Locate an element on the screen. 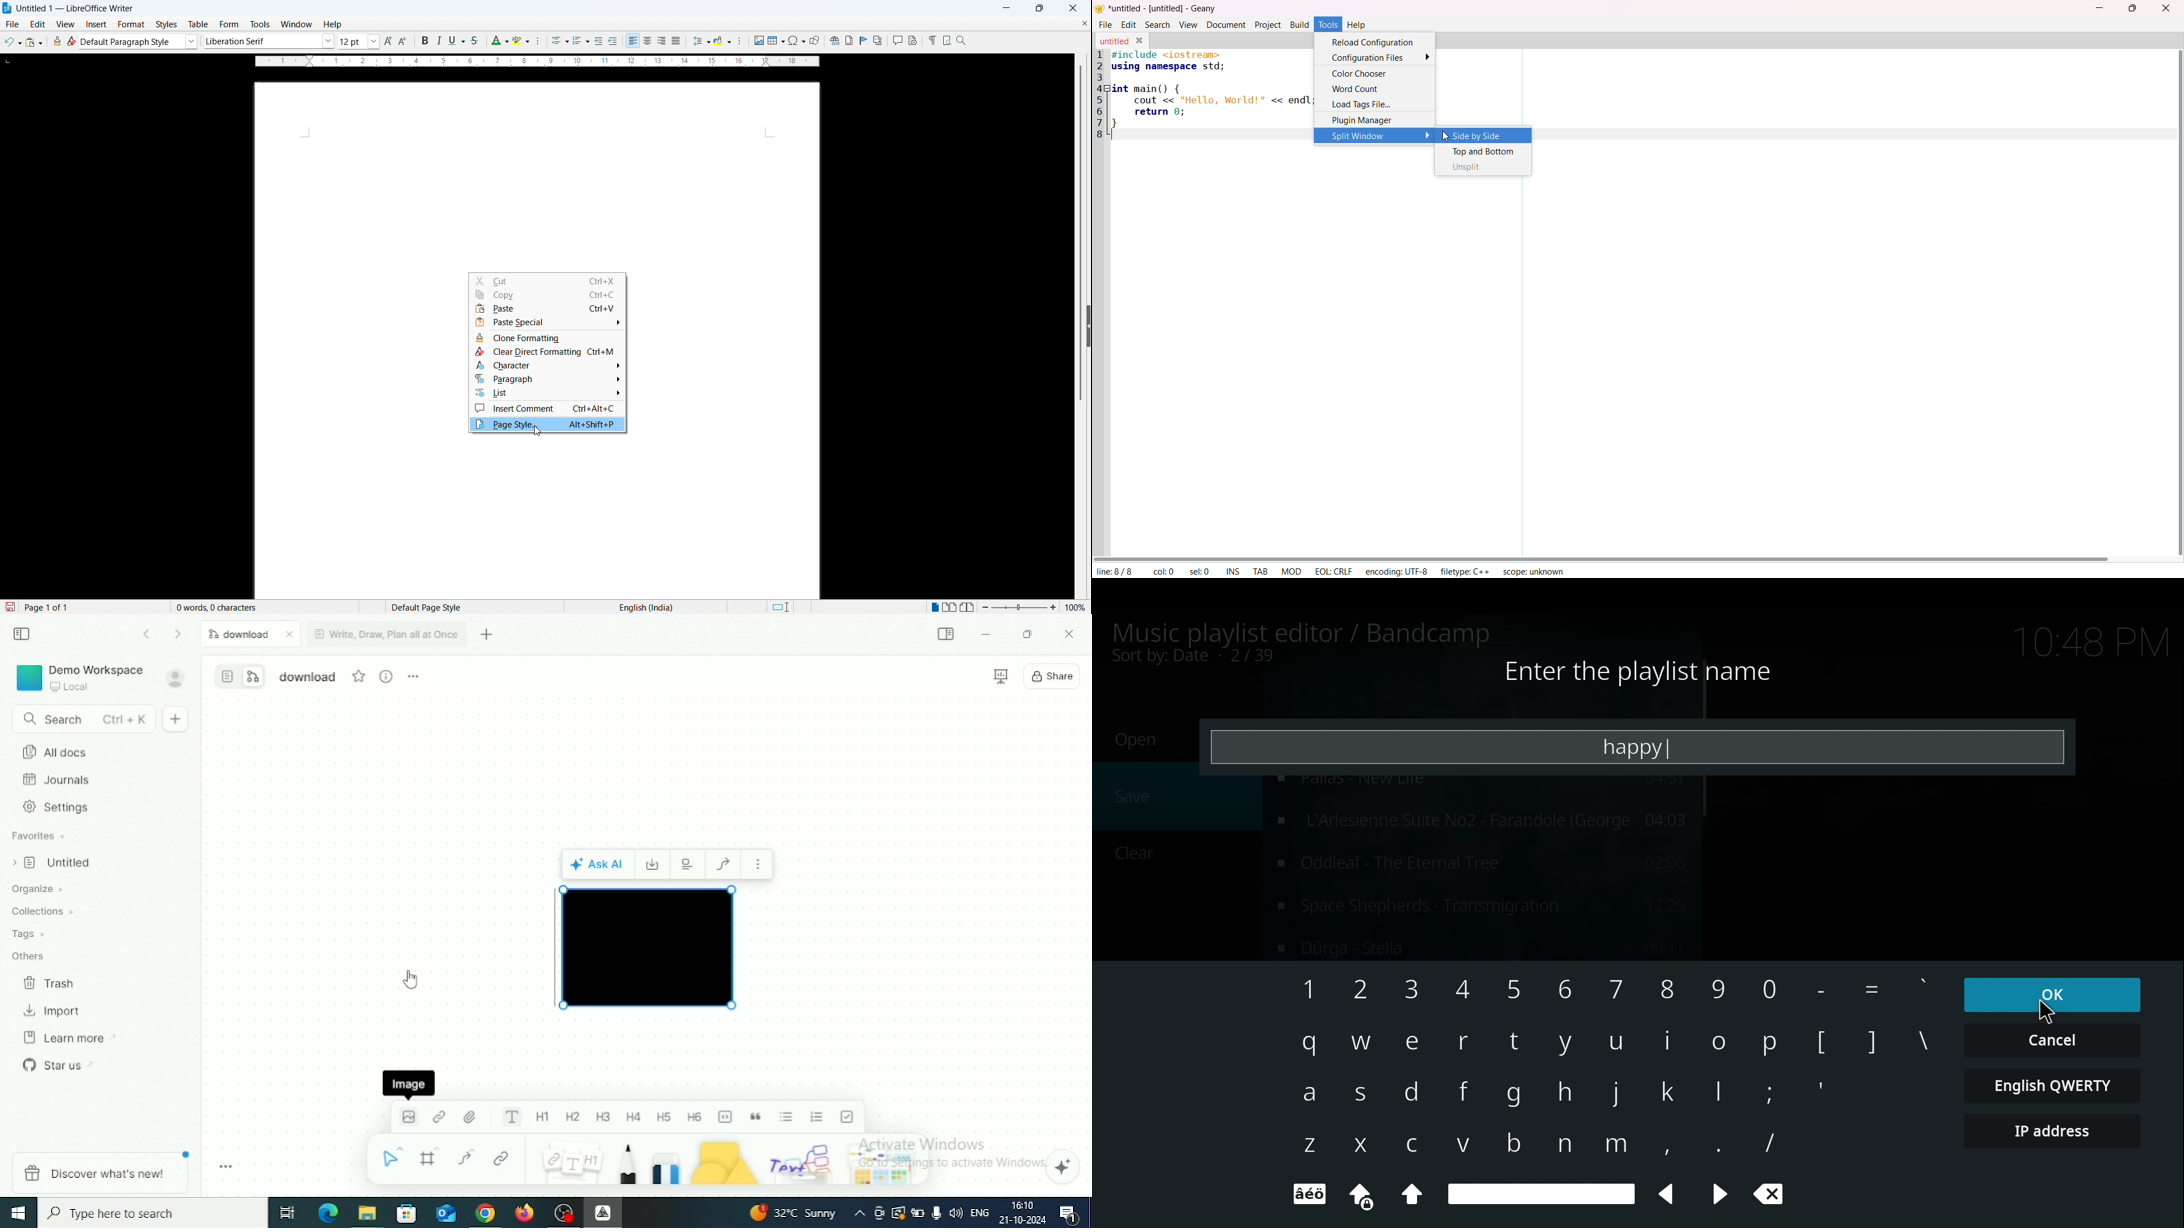  Keyboard is located at coordinates (1610, 1092).